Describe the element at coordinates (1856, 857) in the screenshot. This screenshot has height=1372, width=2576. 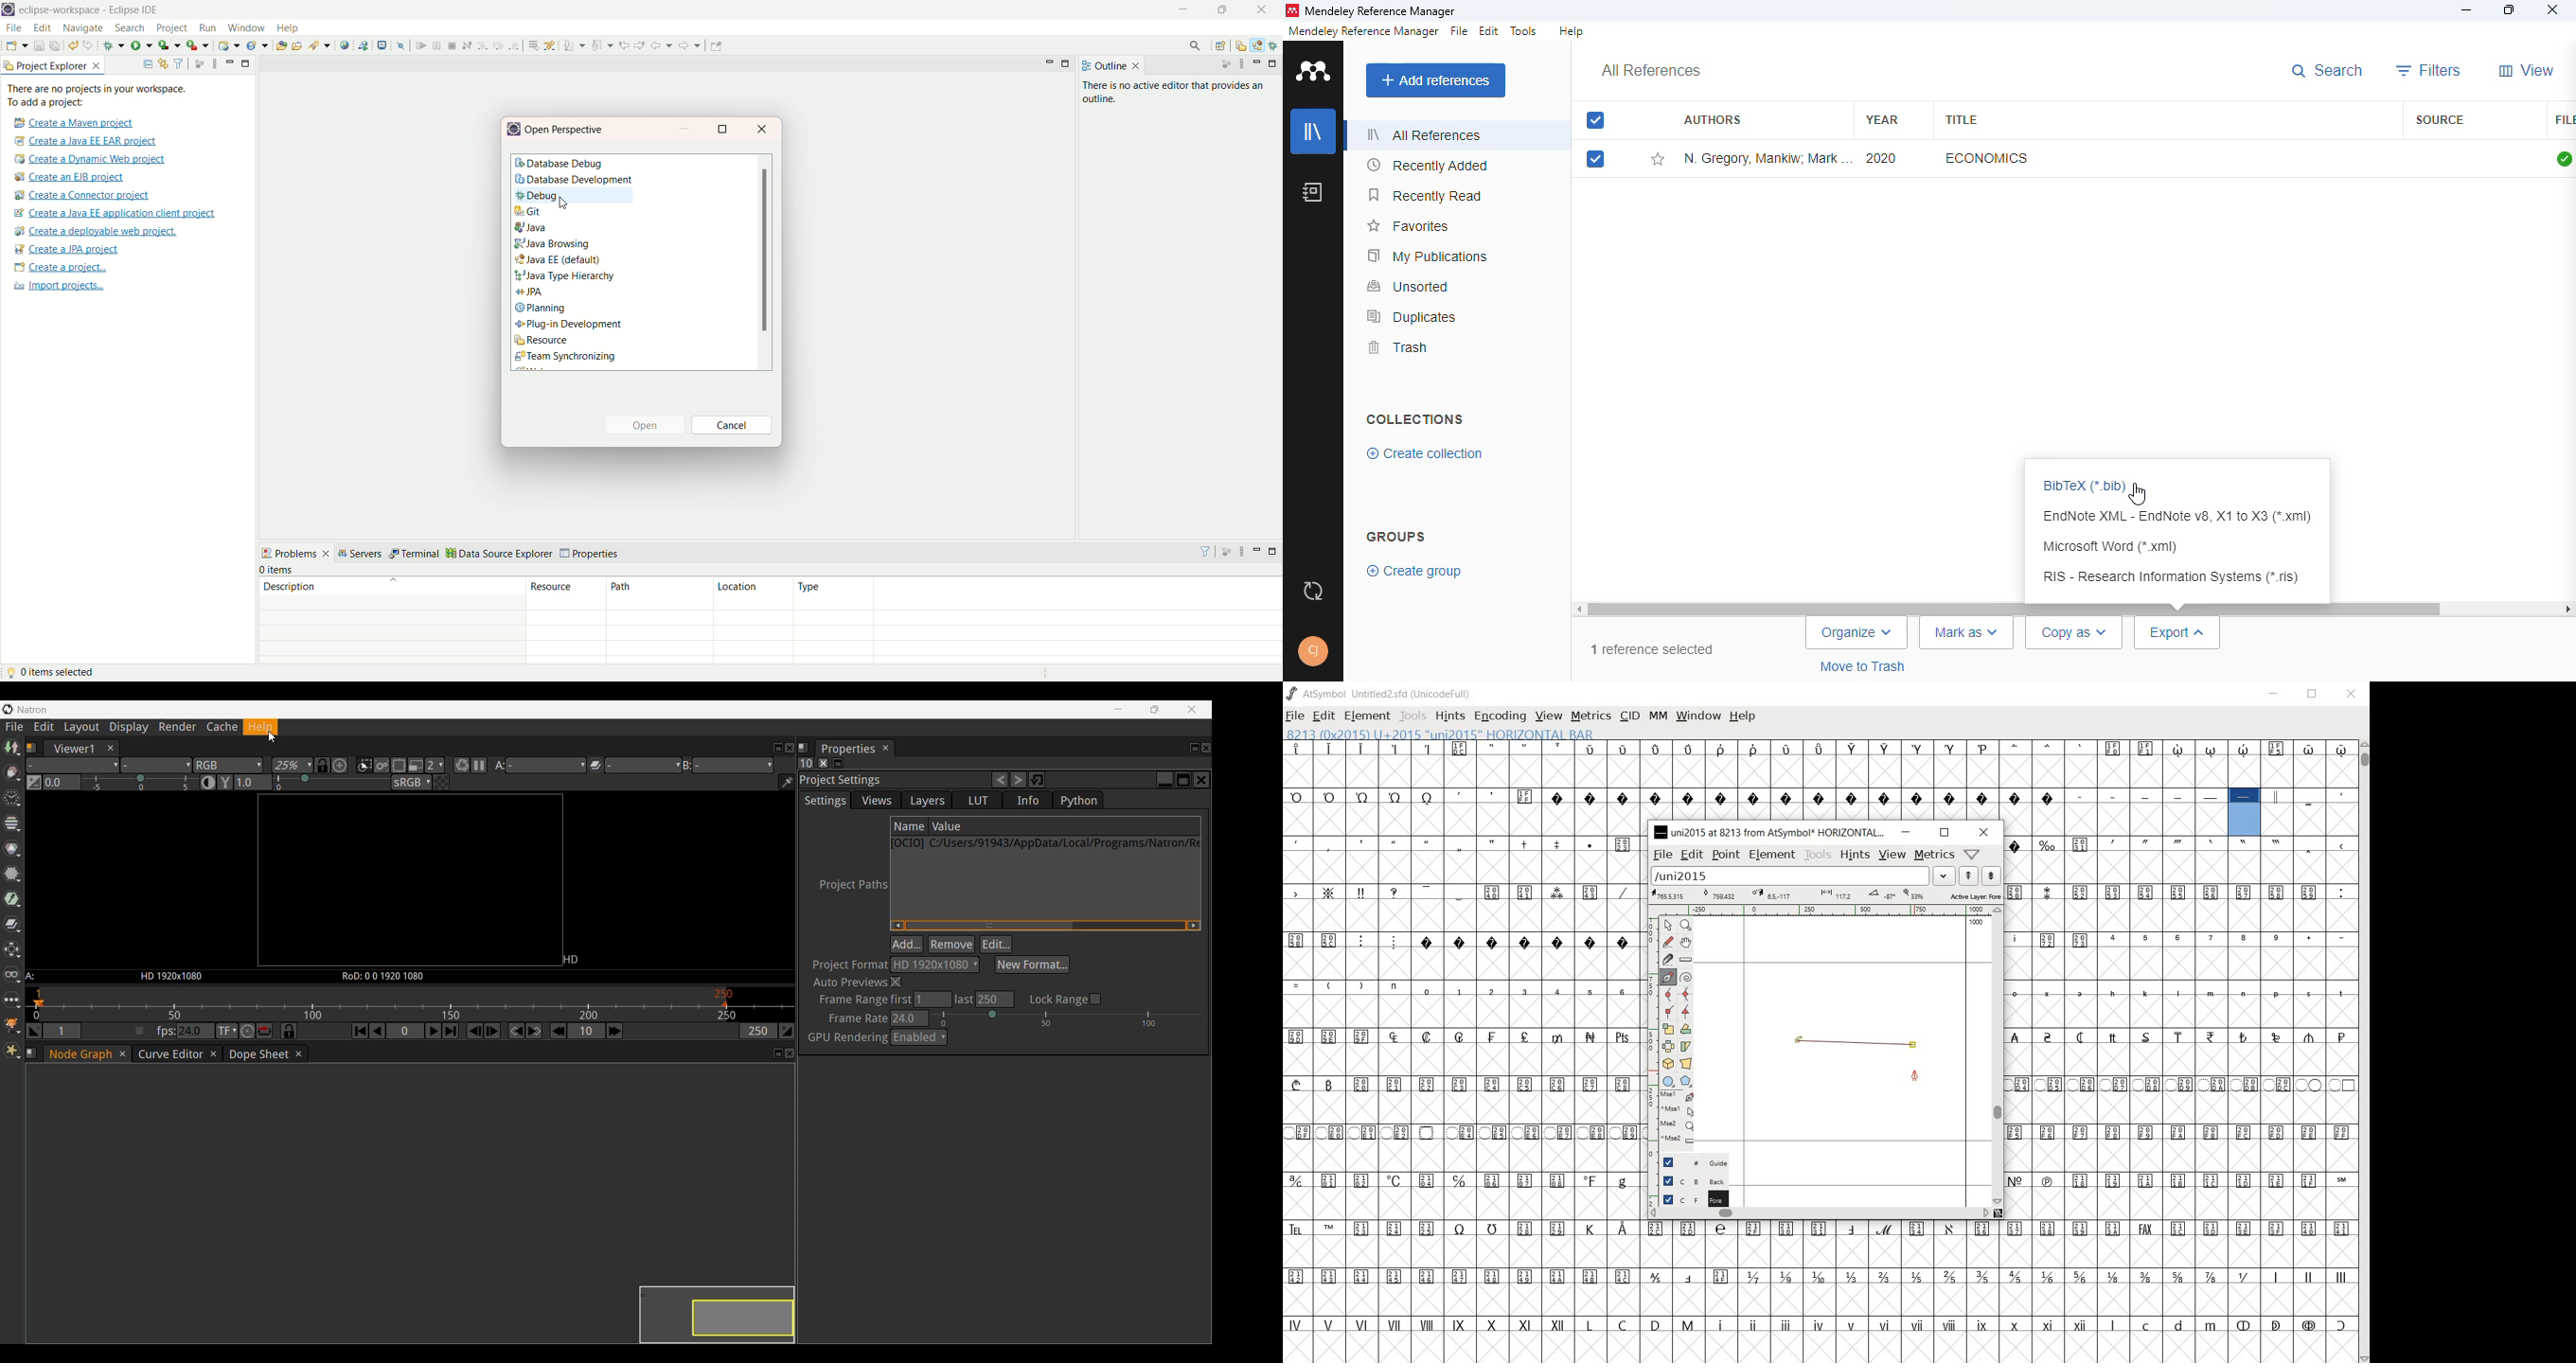
I see `hints` at that location.